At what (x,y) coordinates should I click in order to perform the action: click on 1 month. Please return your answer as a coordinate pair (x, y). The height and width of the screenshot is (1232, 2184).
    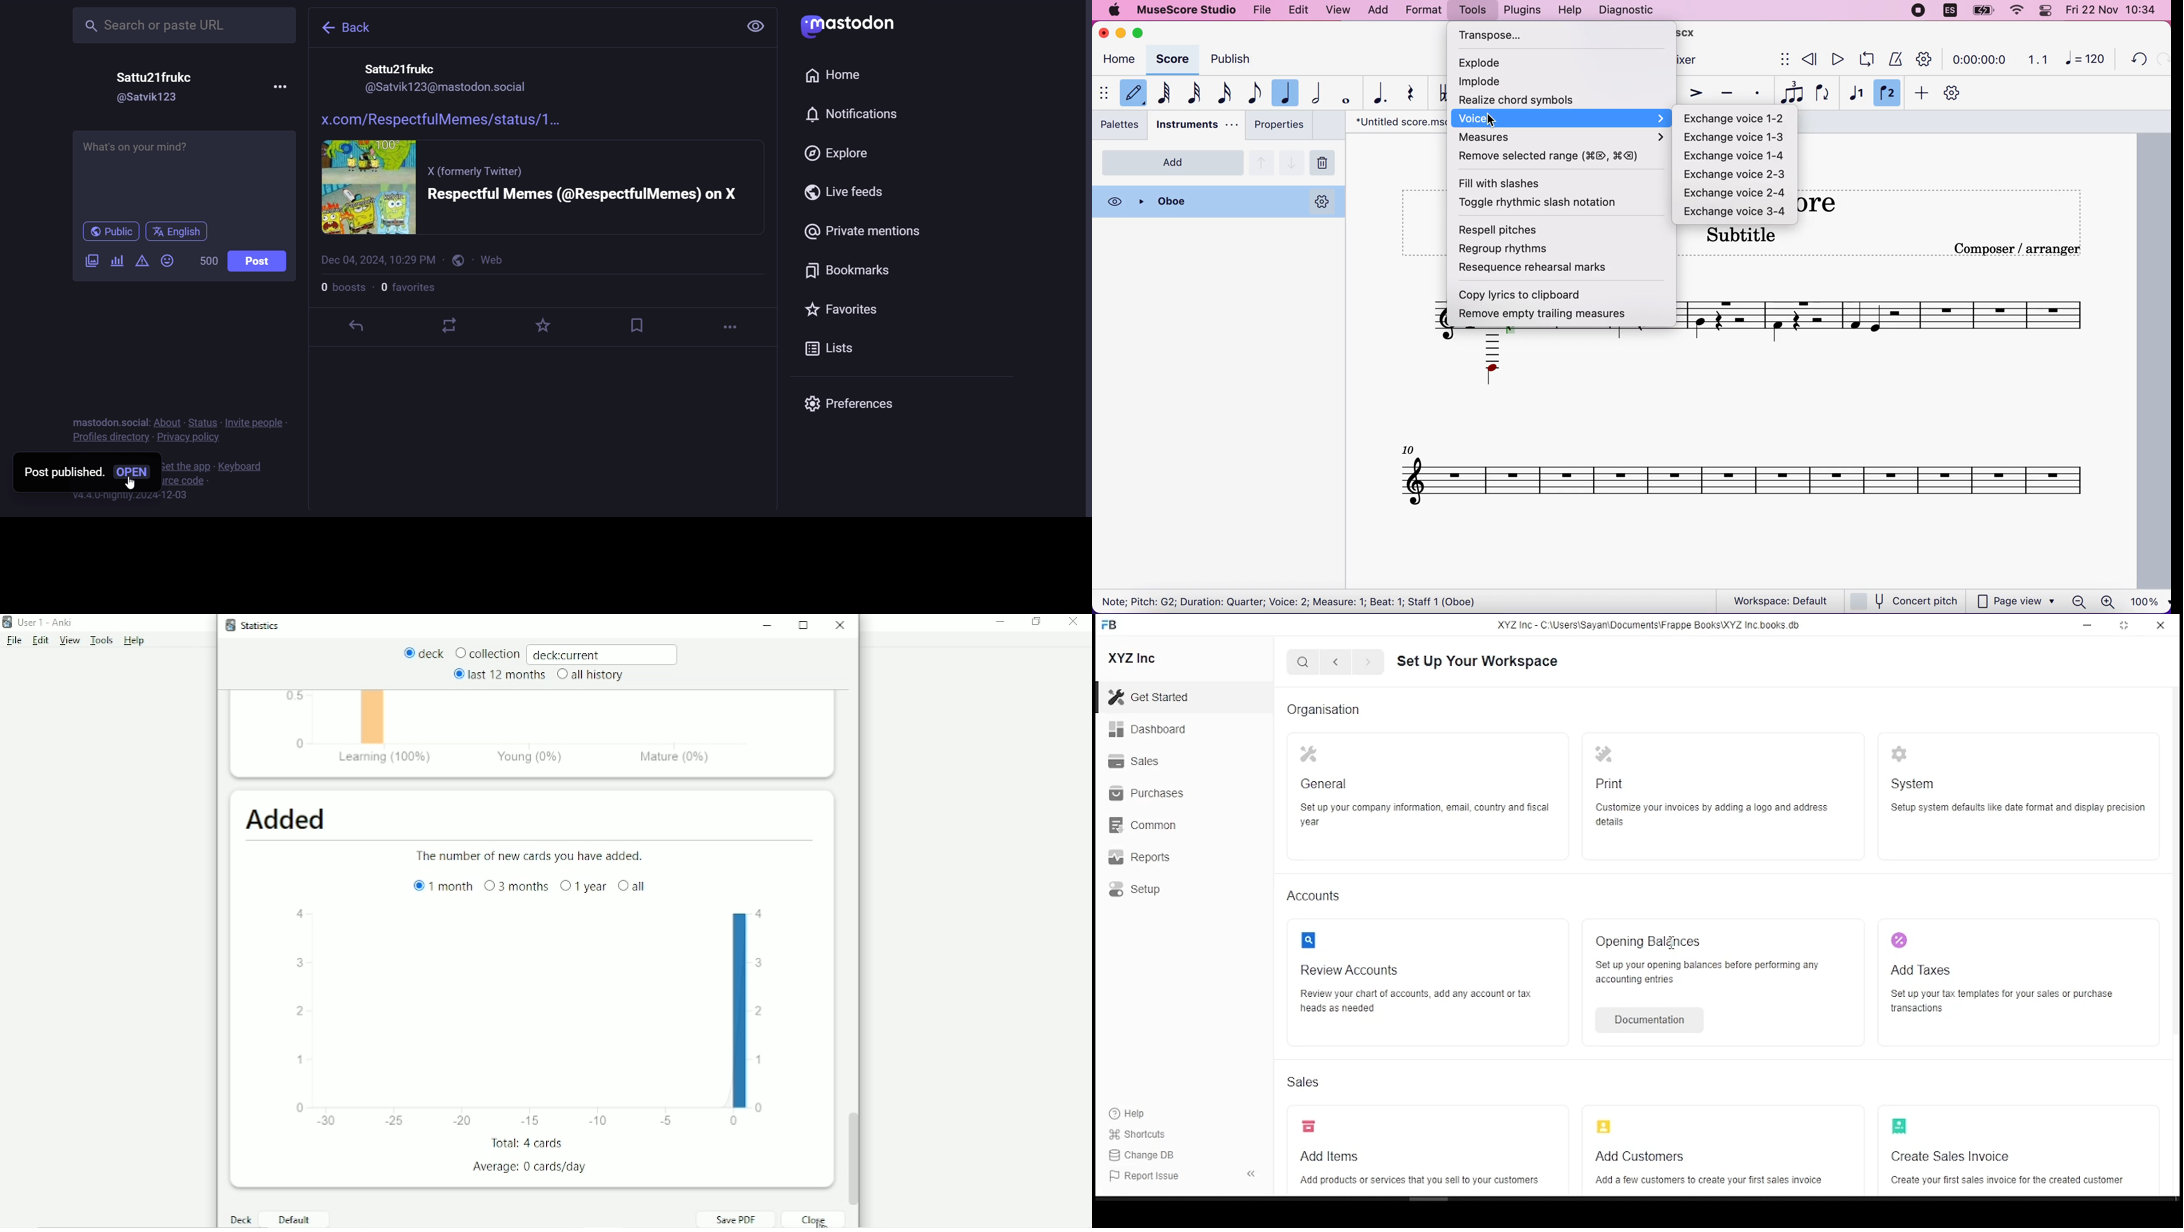
    Looking at the image, I should click on (440, 886).